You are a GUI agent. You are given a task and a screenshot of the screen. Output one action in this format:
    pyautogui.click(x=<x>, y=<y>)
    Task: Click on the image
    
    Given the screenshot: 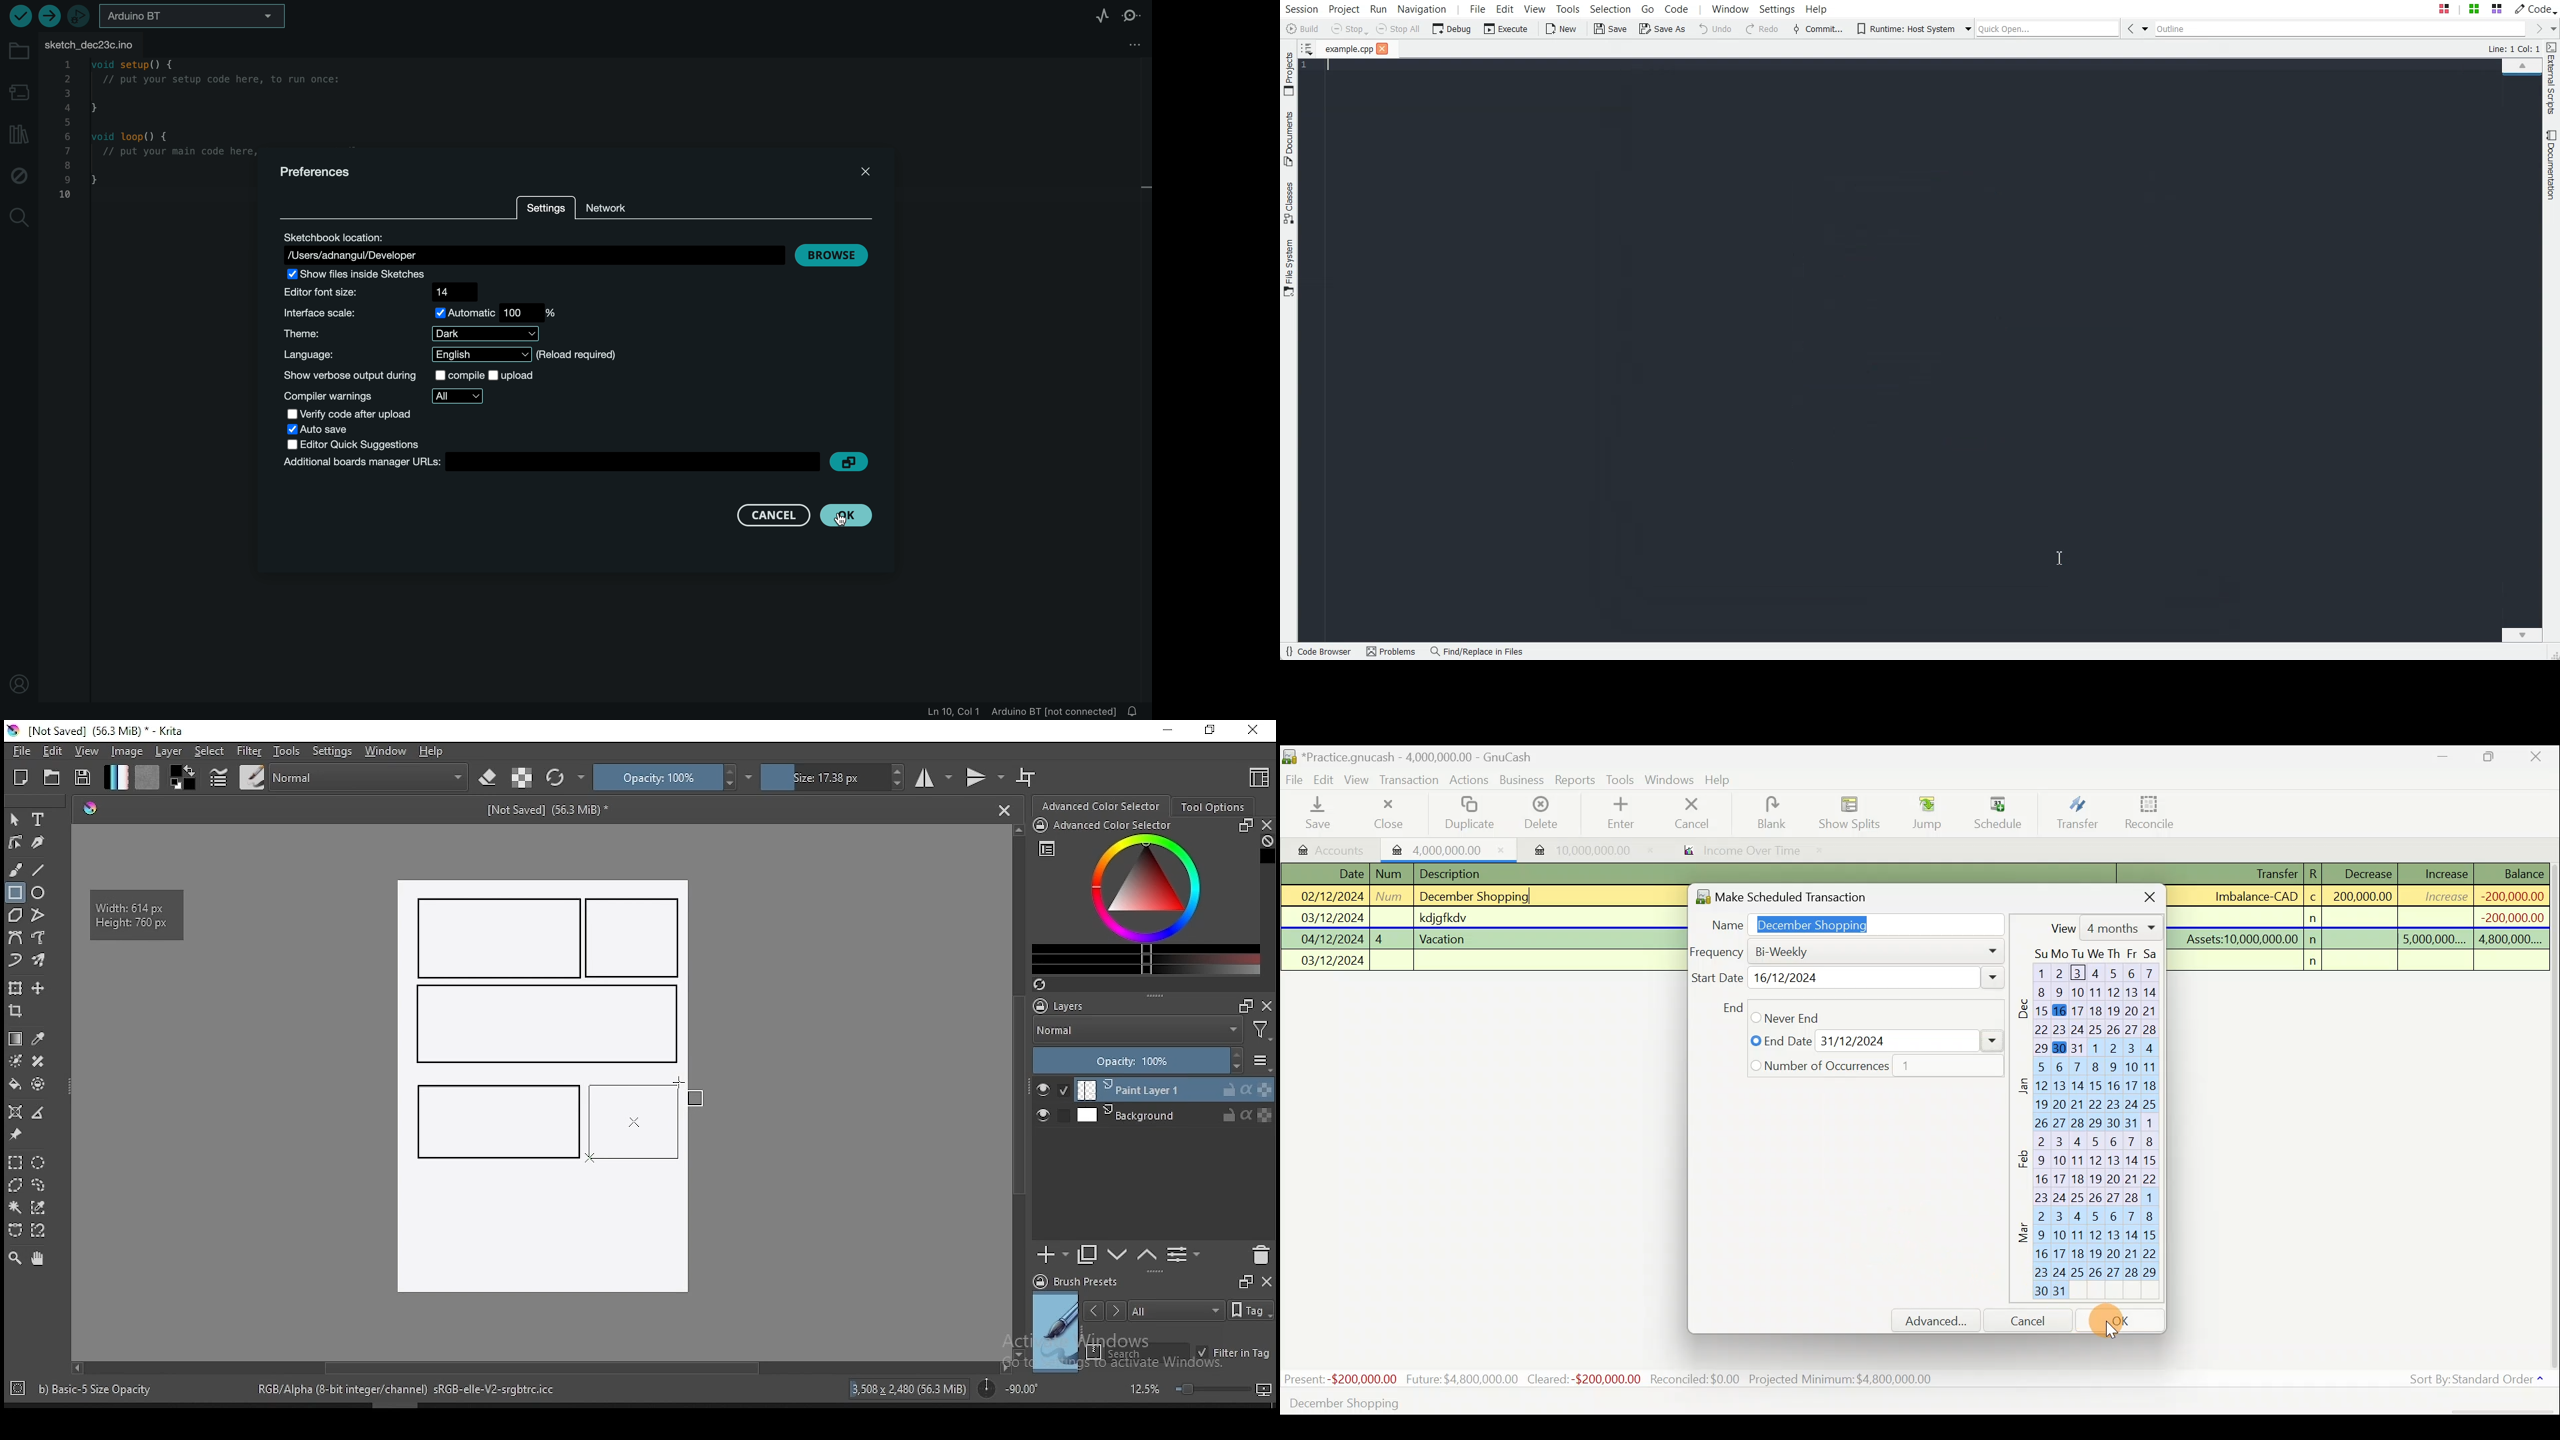 What is the action you would take?
    pyautogui.click(x=126, y=751)
    